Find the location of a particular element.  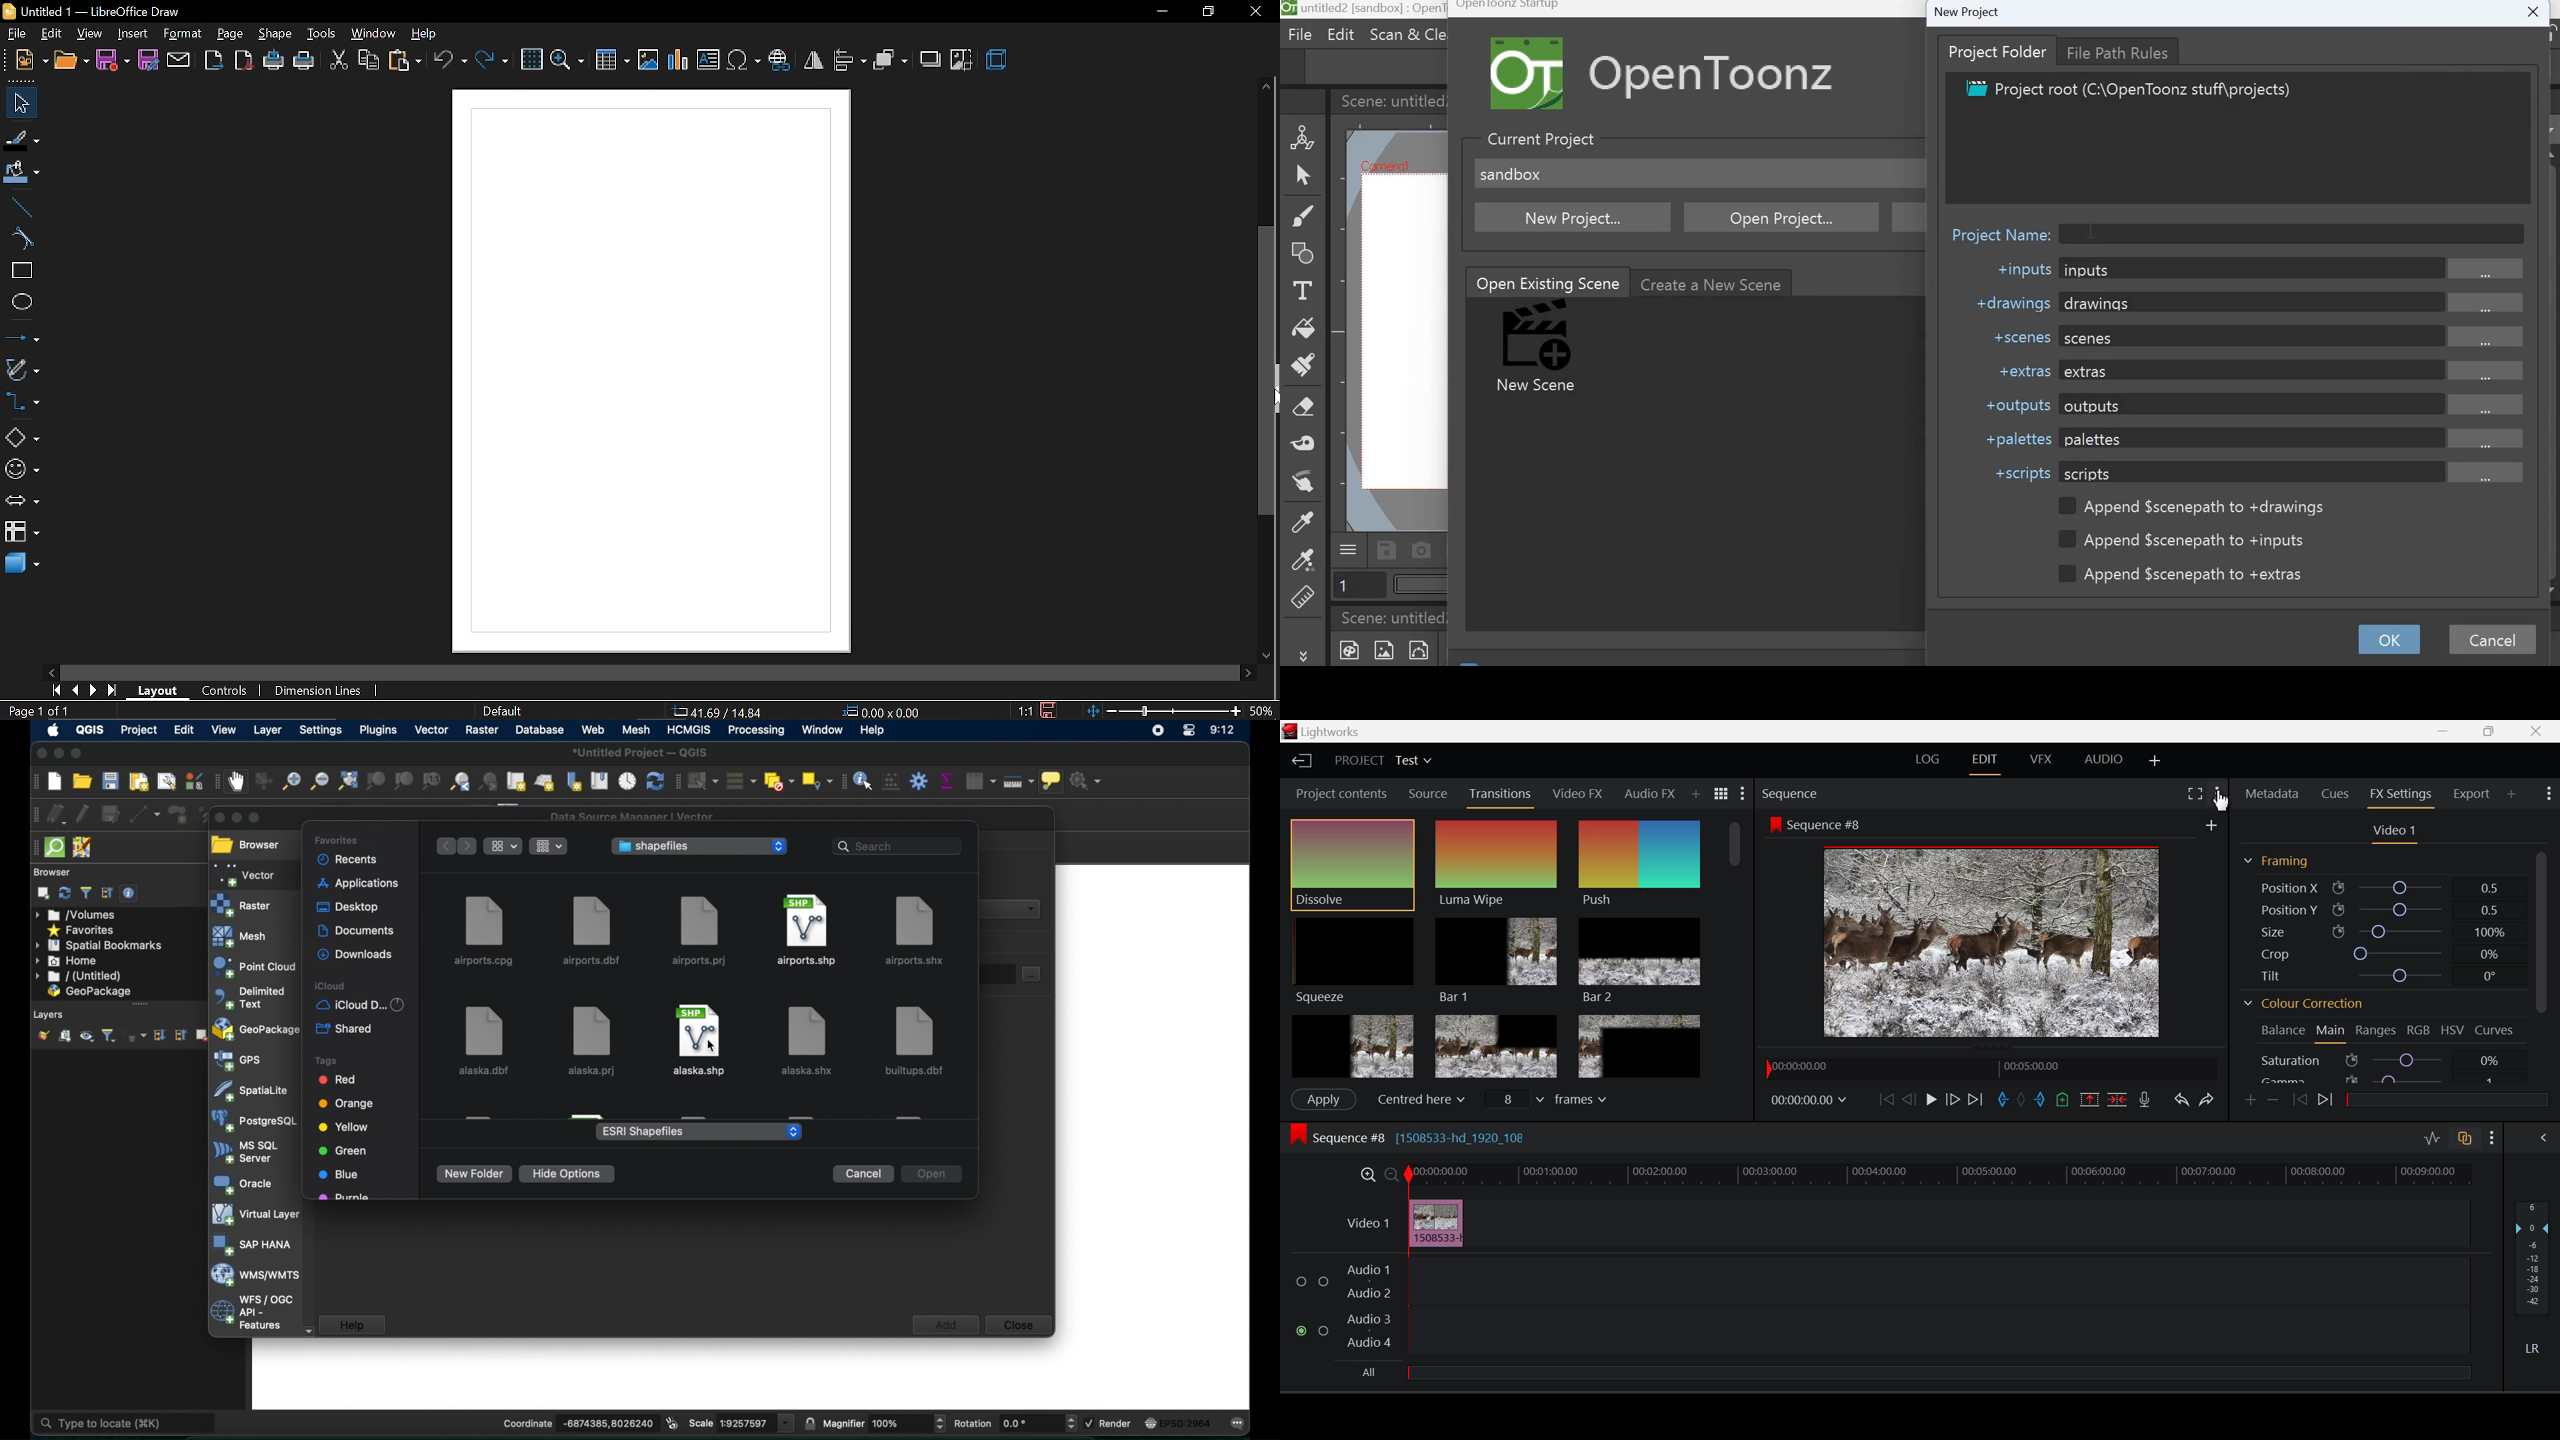

attach is located at coordinates (179, 62).